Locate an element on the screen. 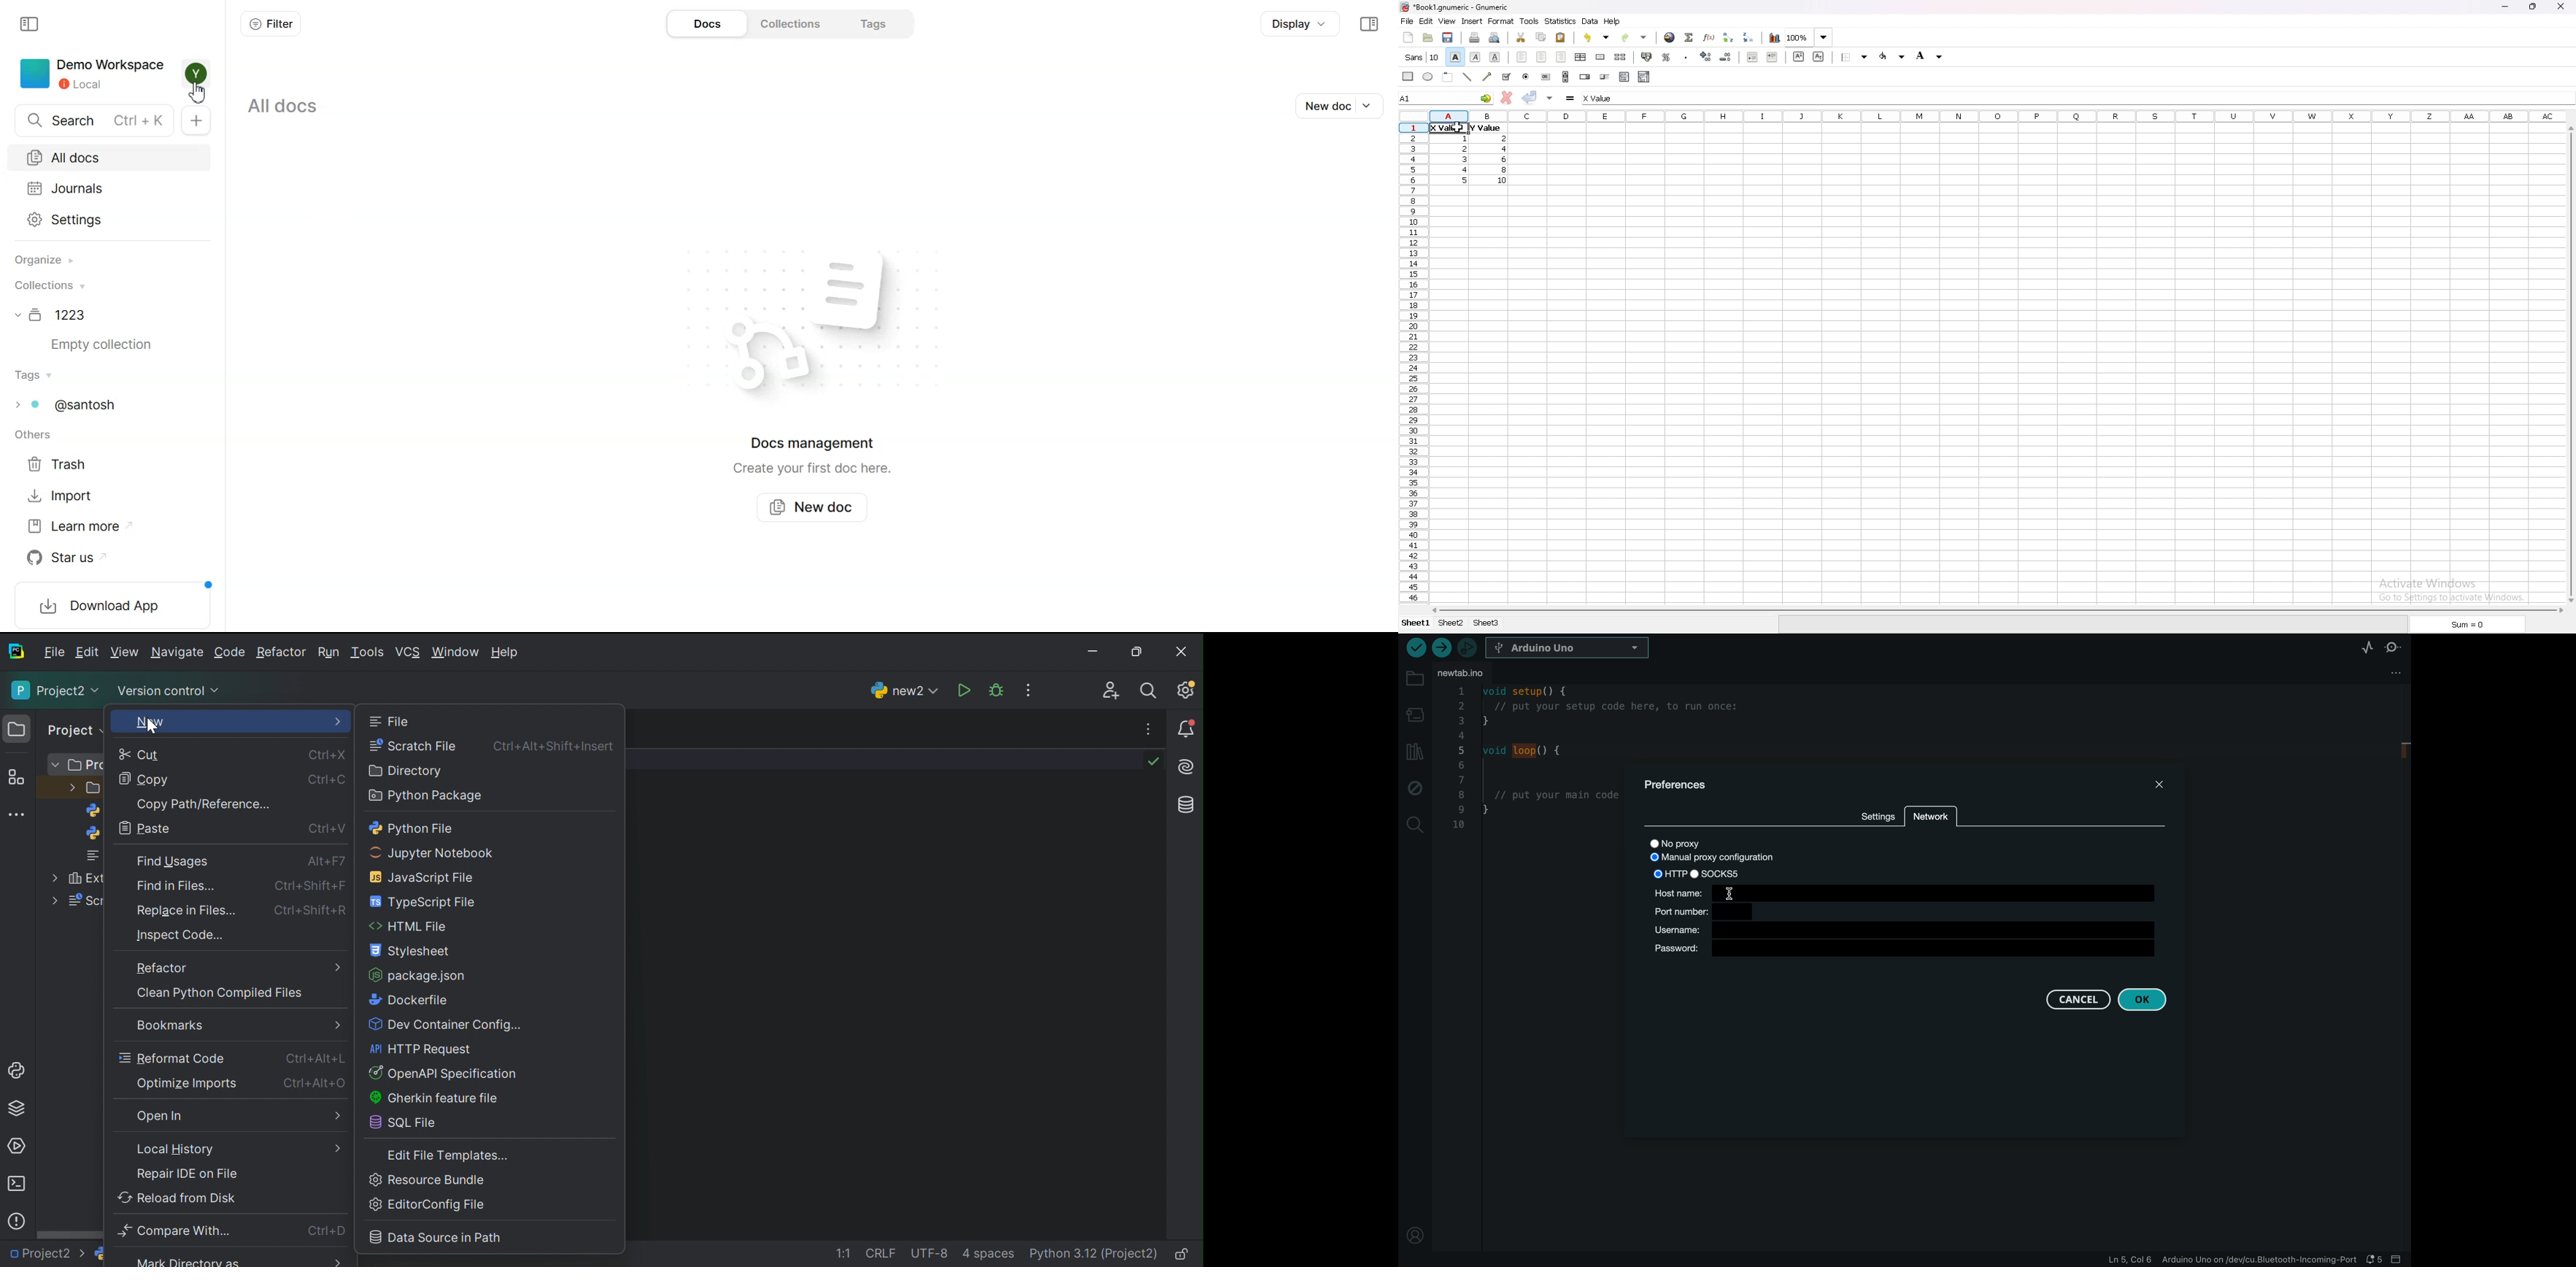  subscript is located at coordinates (1819, 56).